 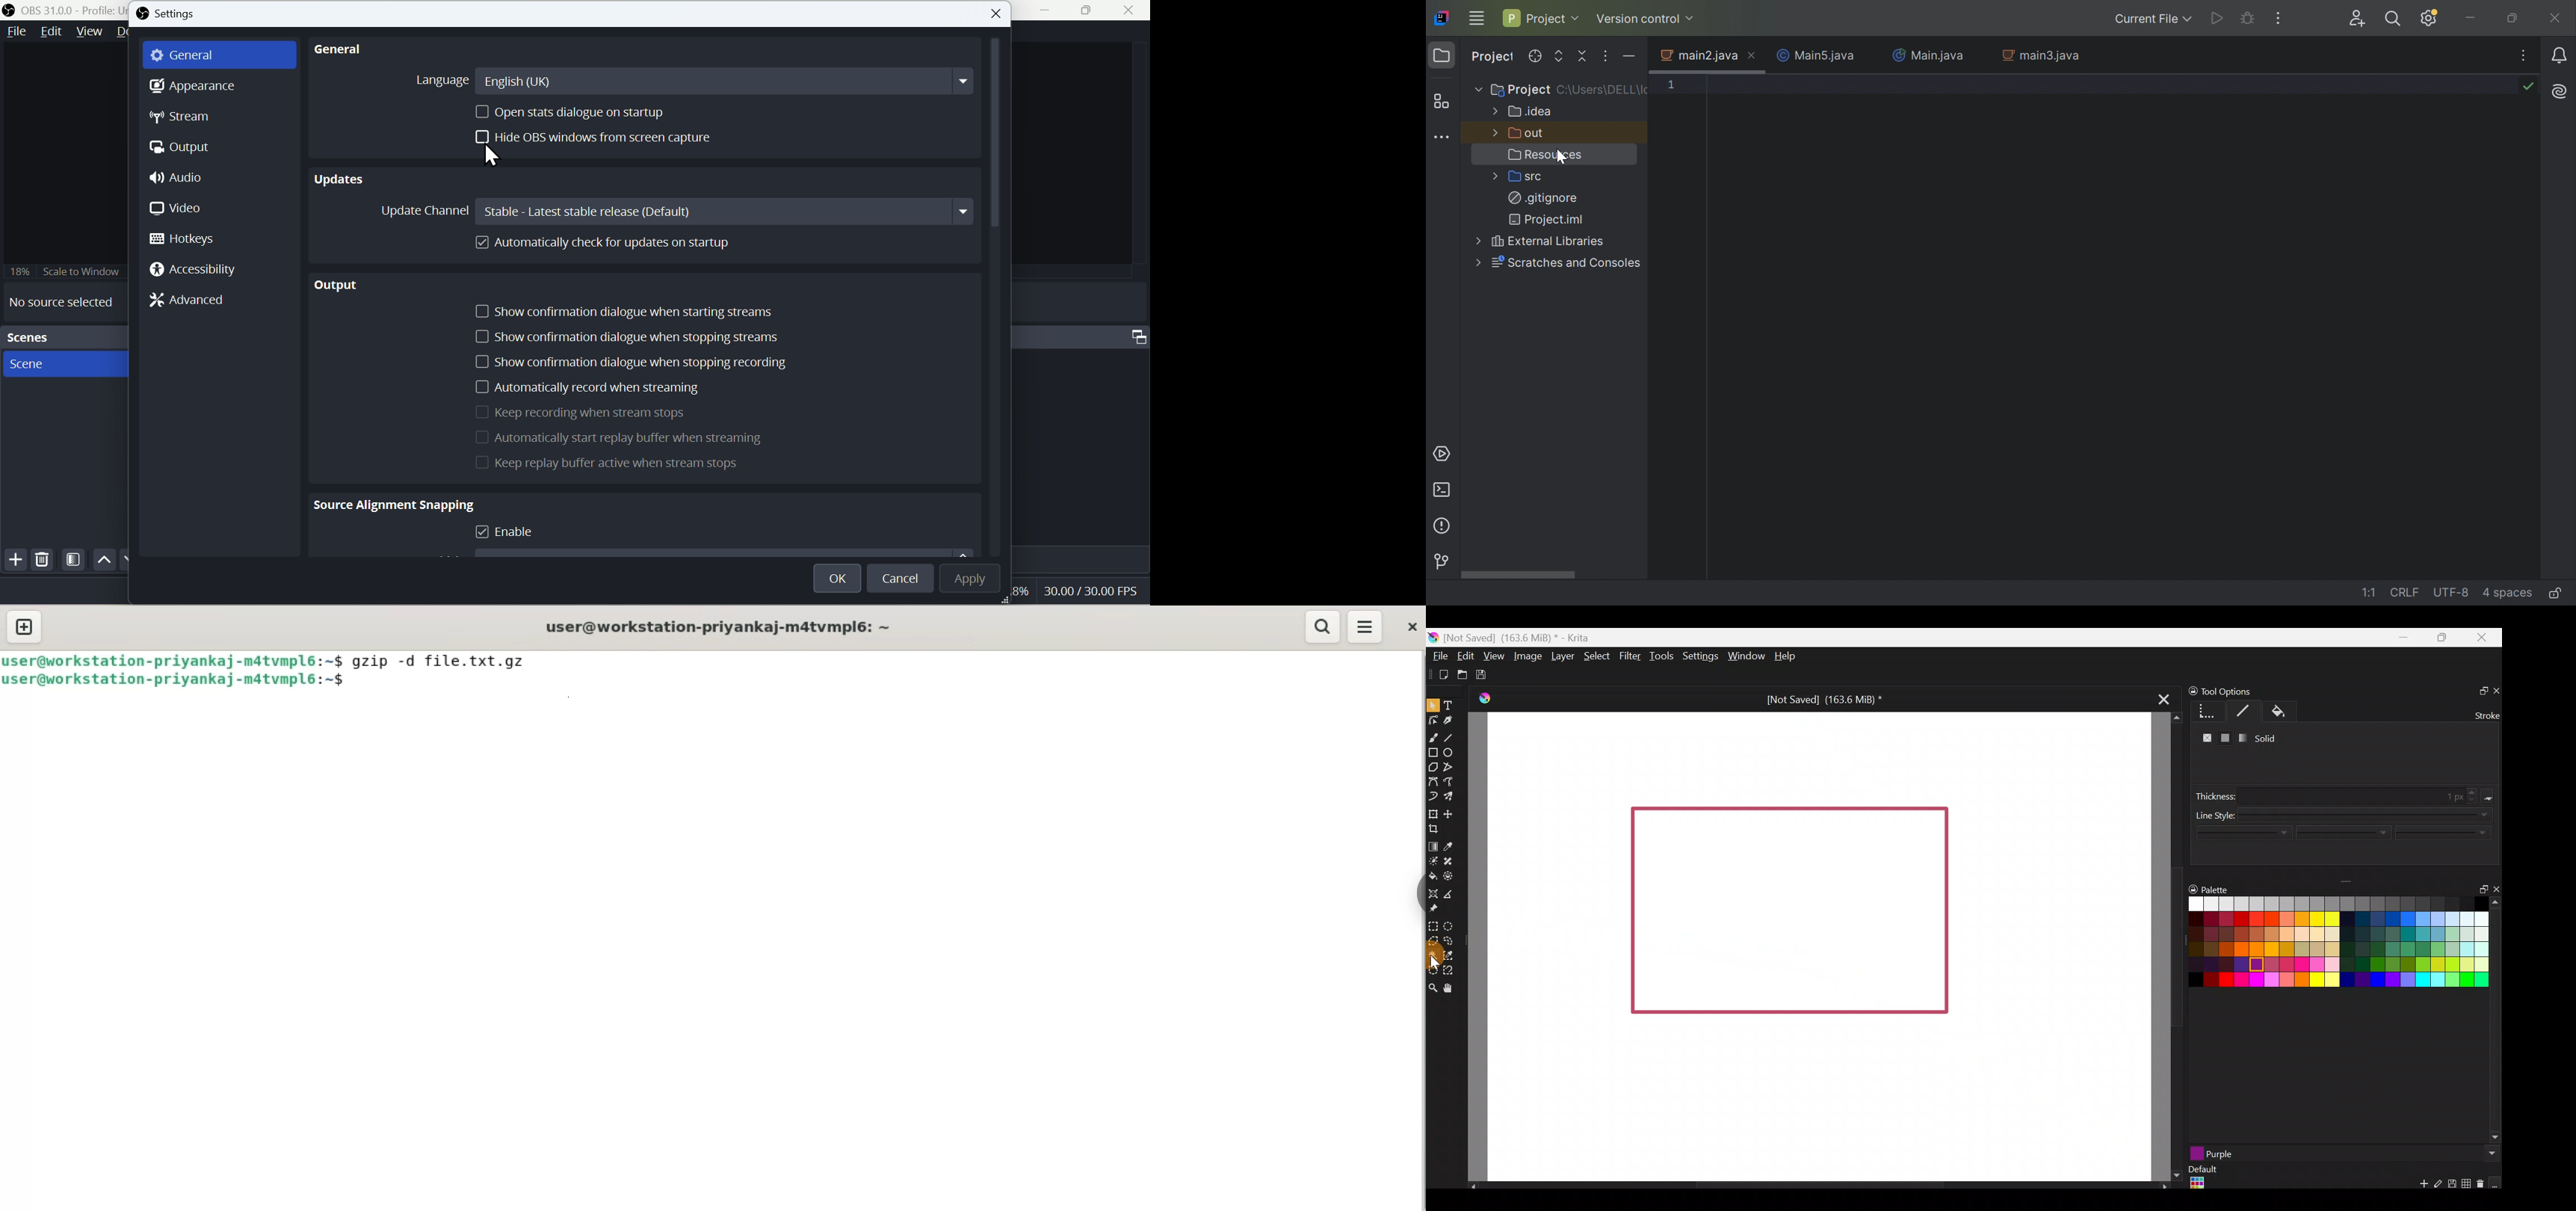 What do you see at coordinates (492, 158) in the screenshot?
I see `Cursor` at bounding box center [492, 158].